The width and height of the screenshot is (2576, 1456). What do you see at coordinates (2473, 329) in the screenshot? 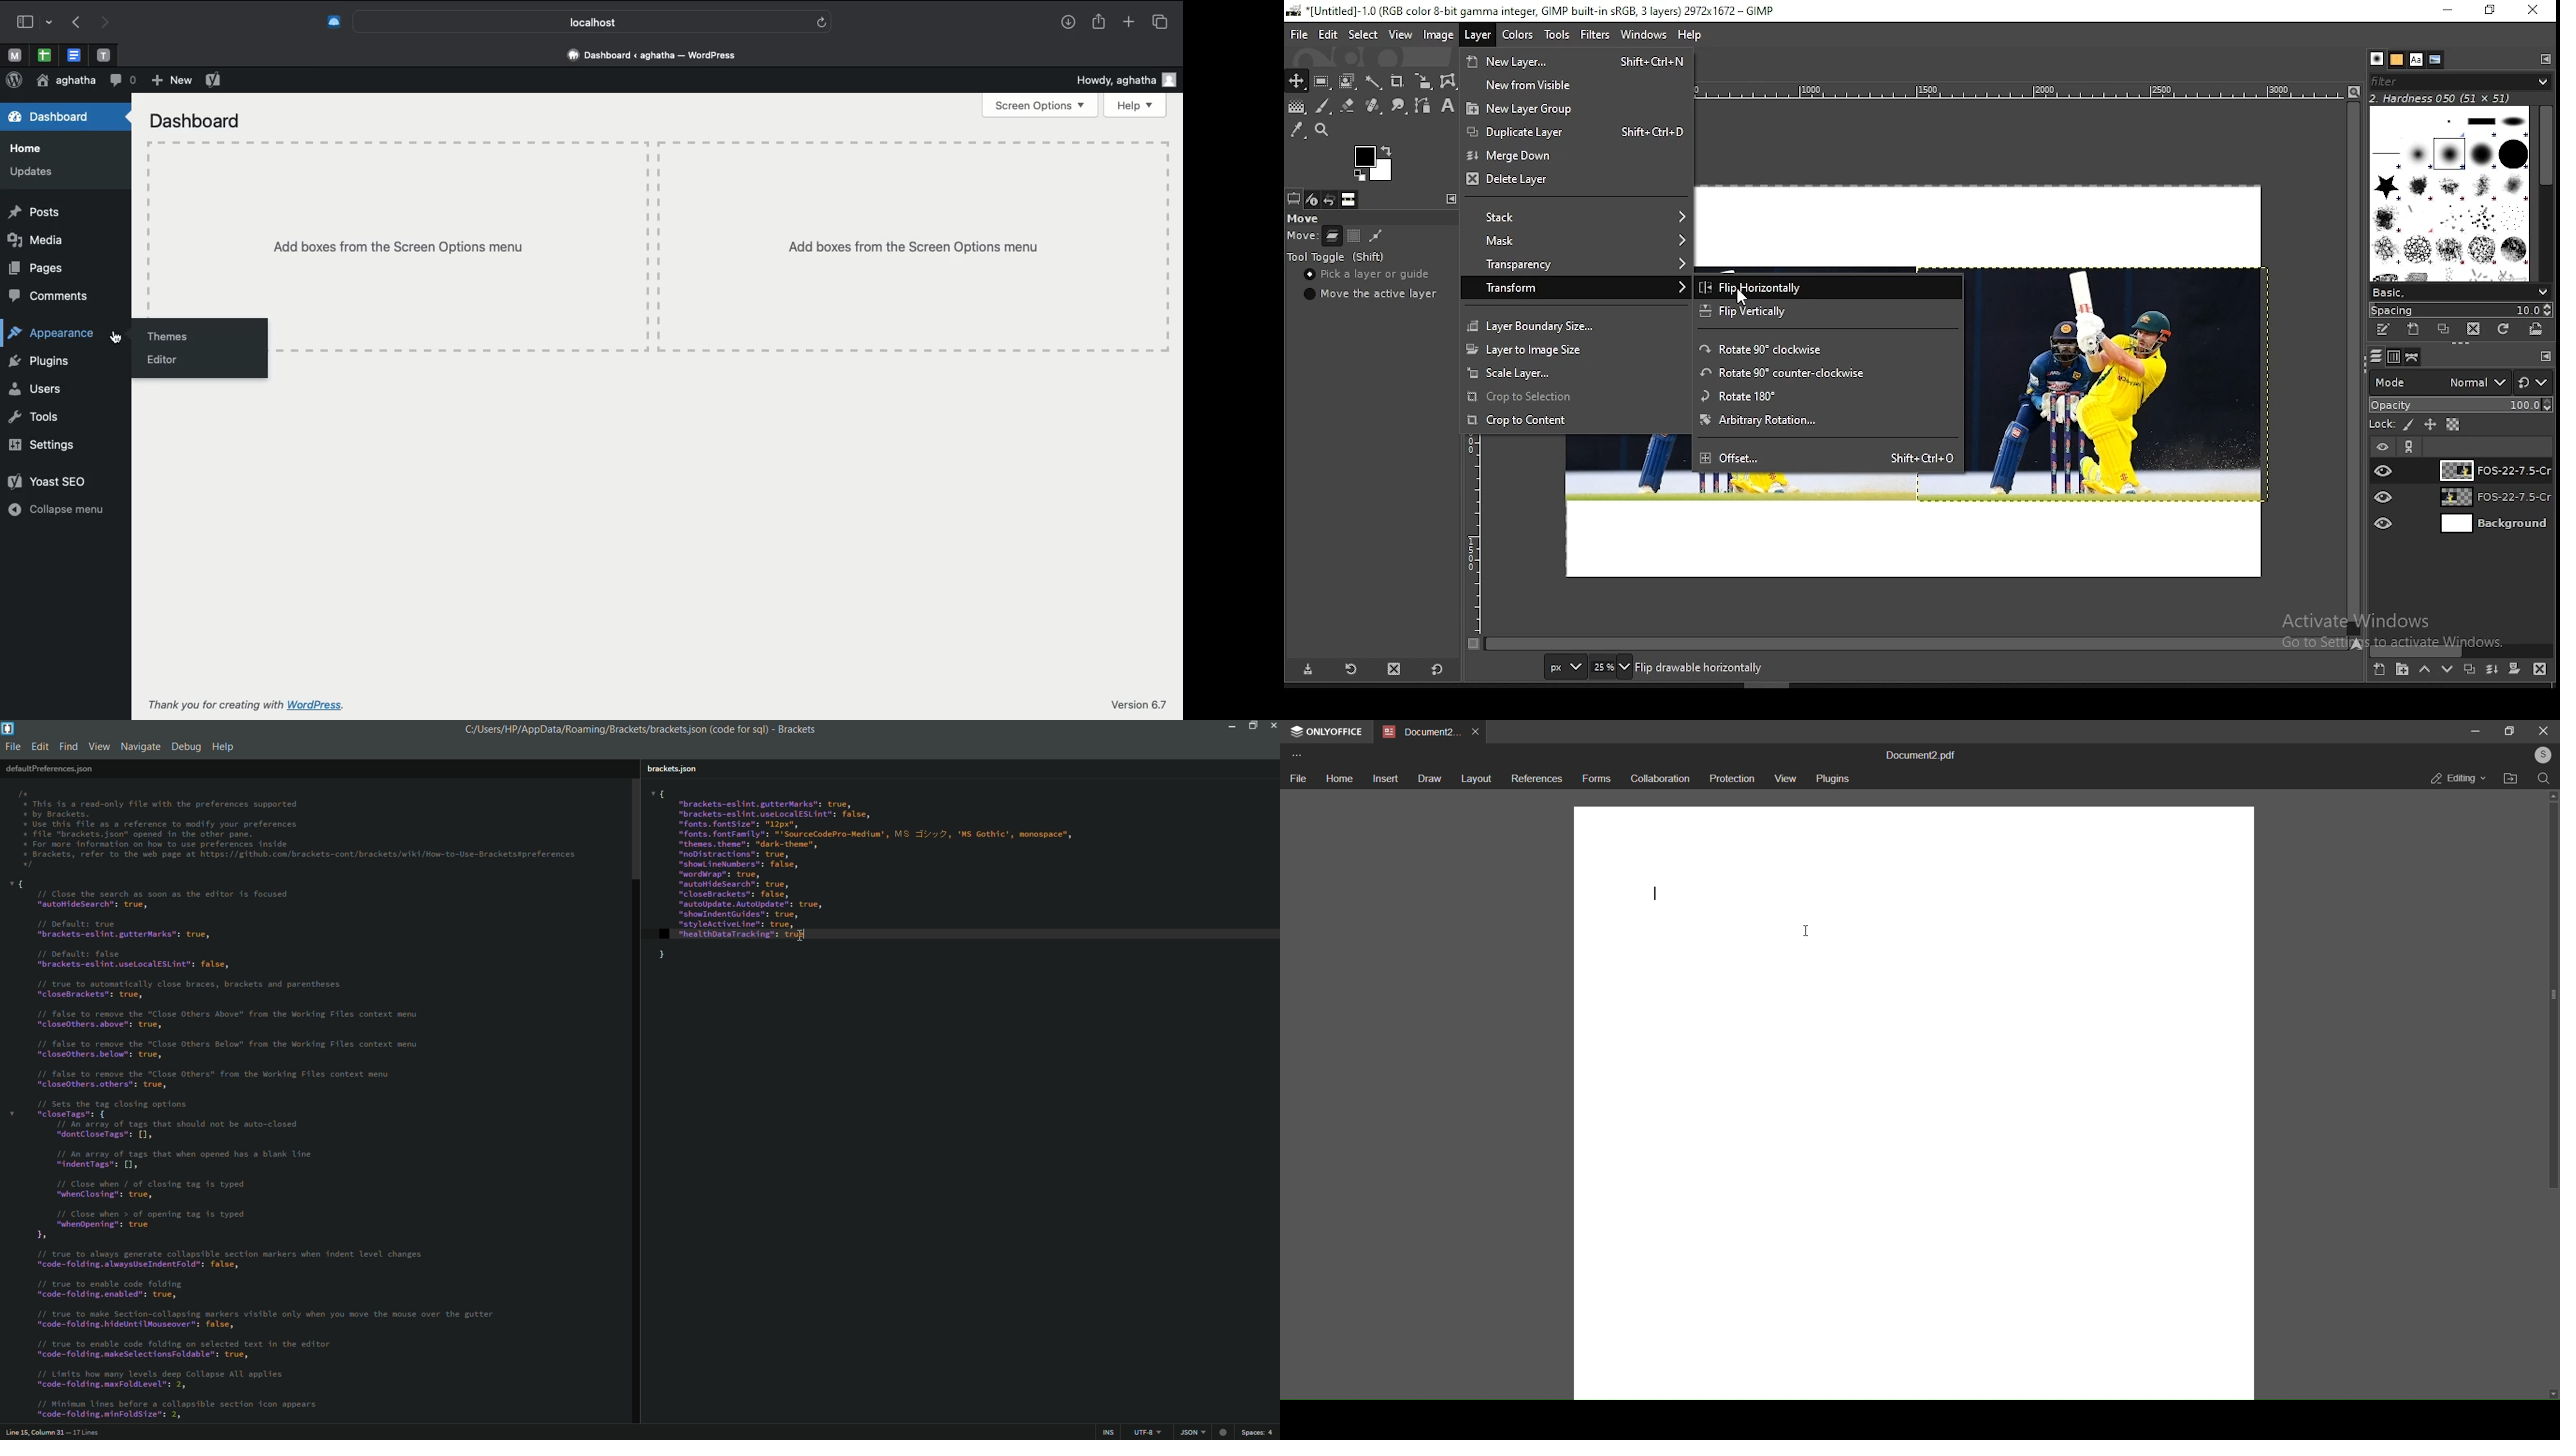
I see `delete brush` at bounding box center [2473, 329].